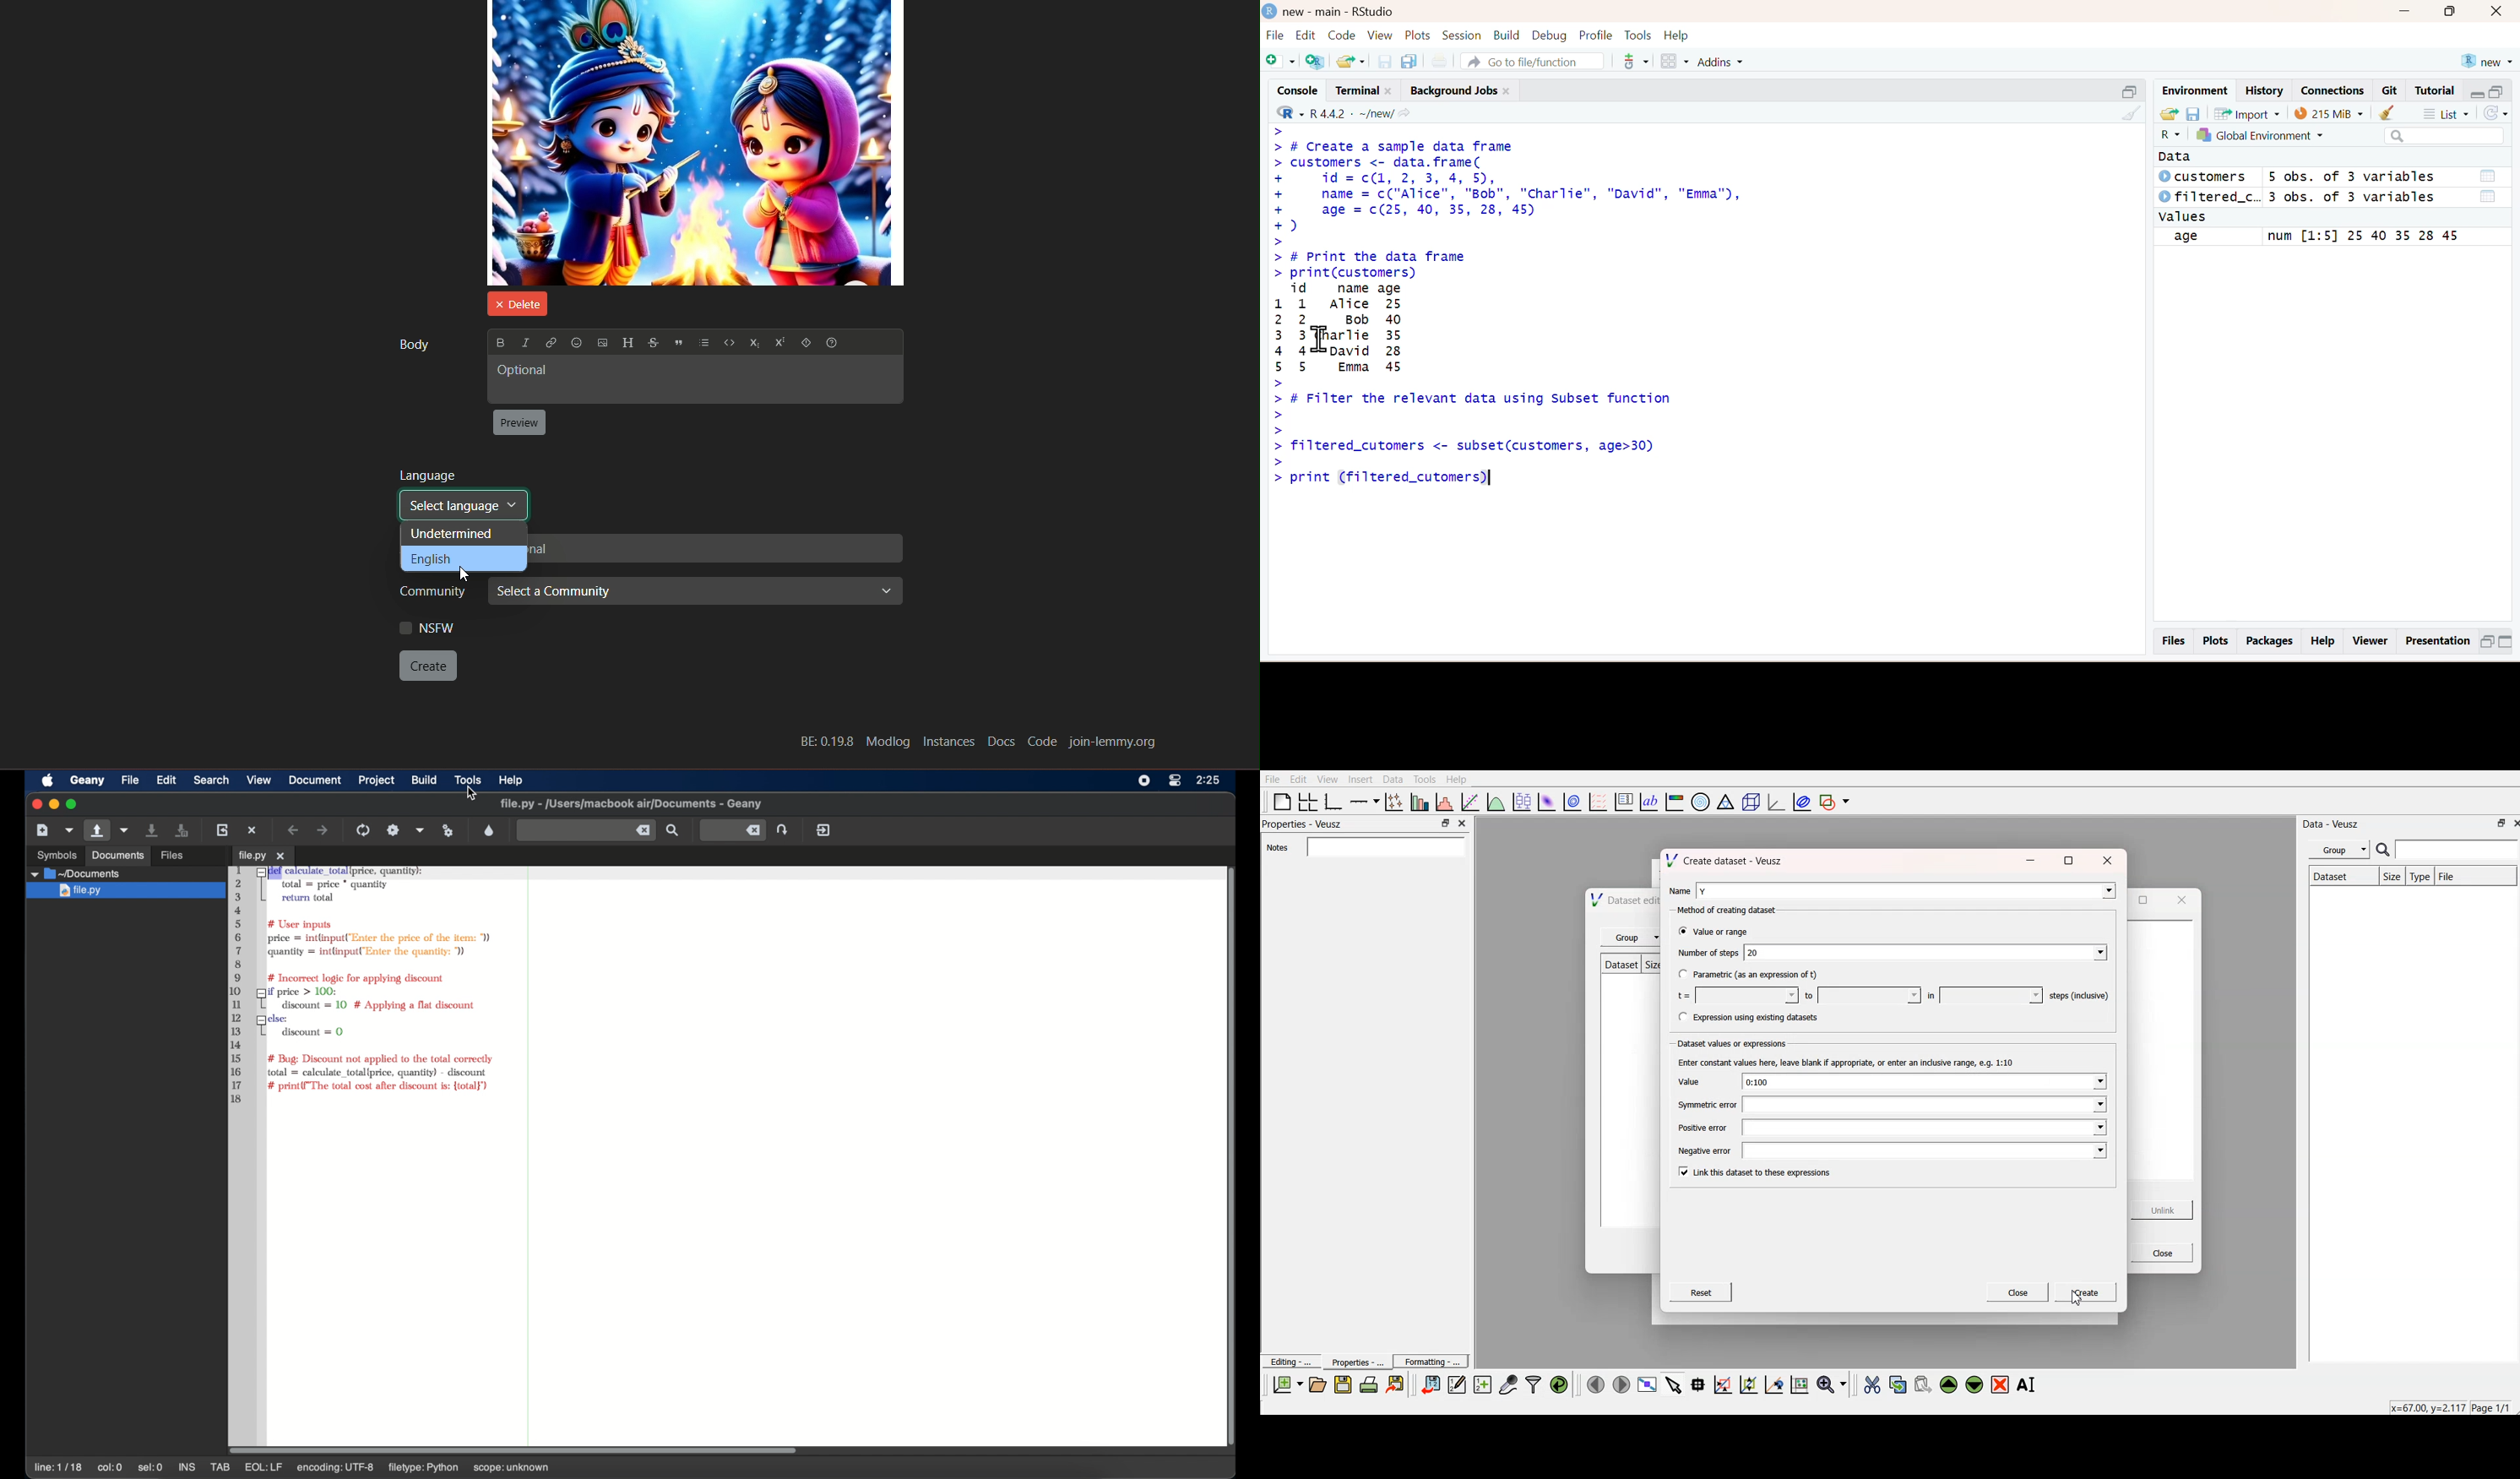 The height and width of the screenshot is (1484, 2520). What do you see at coordinates (2263, 90) in the screenshot?
I see `History` at bounding box center [2263, 90].